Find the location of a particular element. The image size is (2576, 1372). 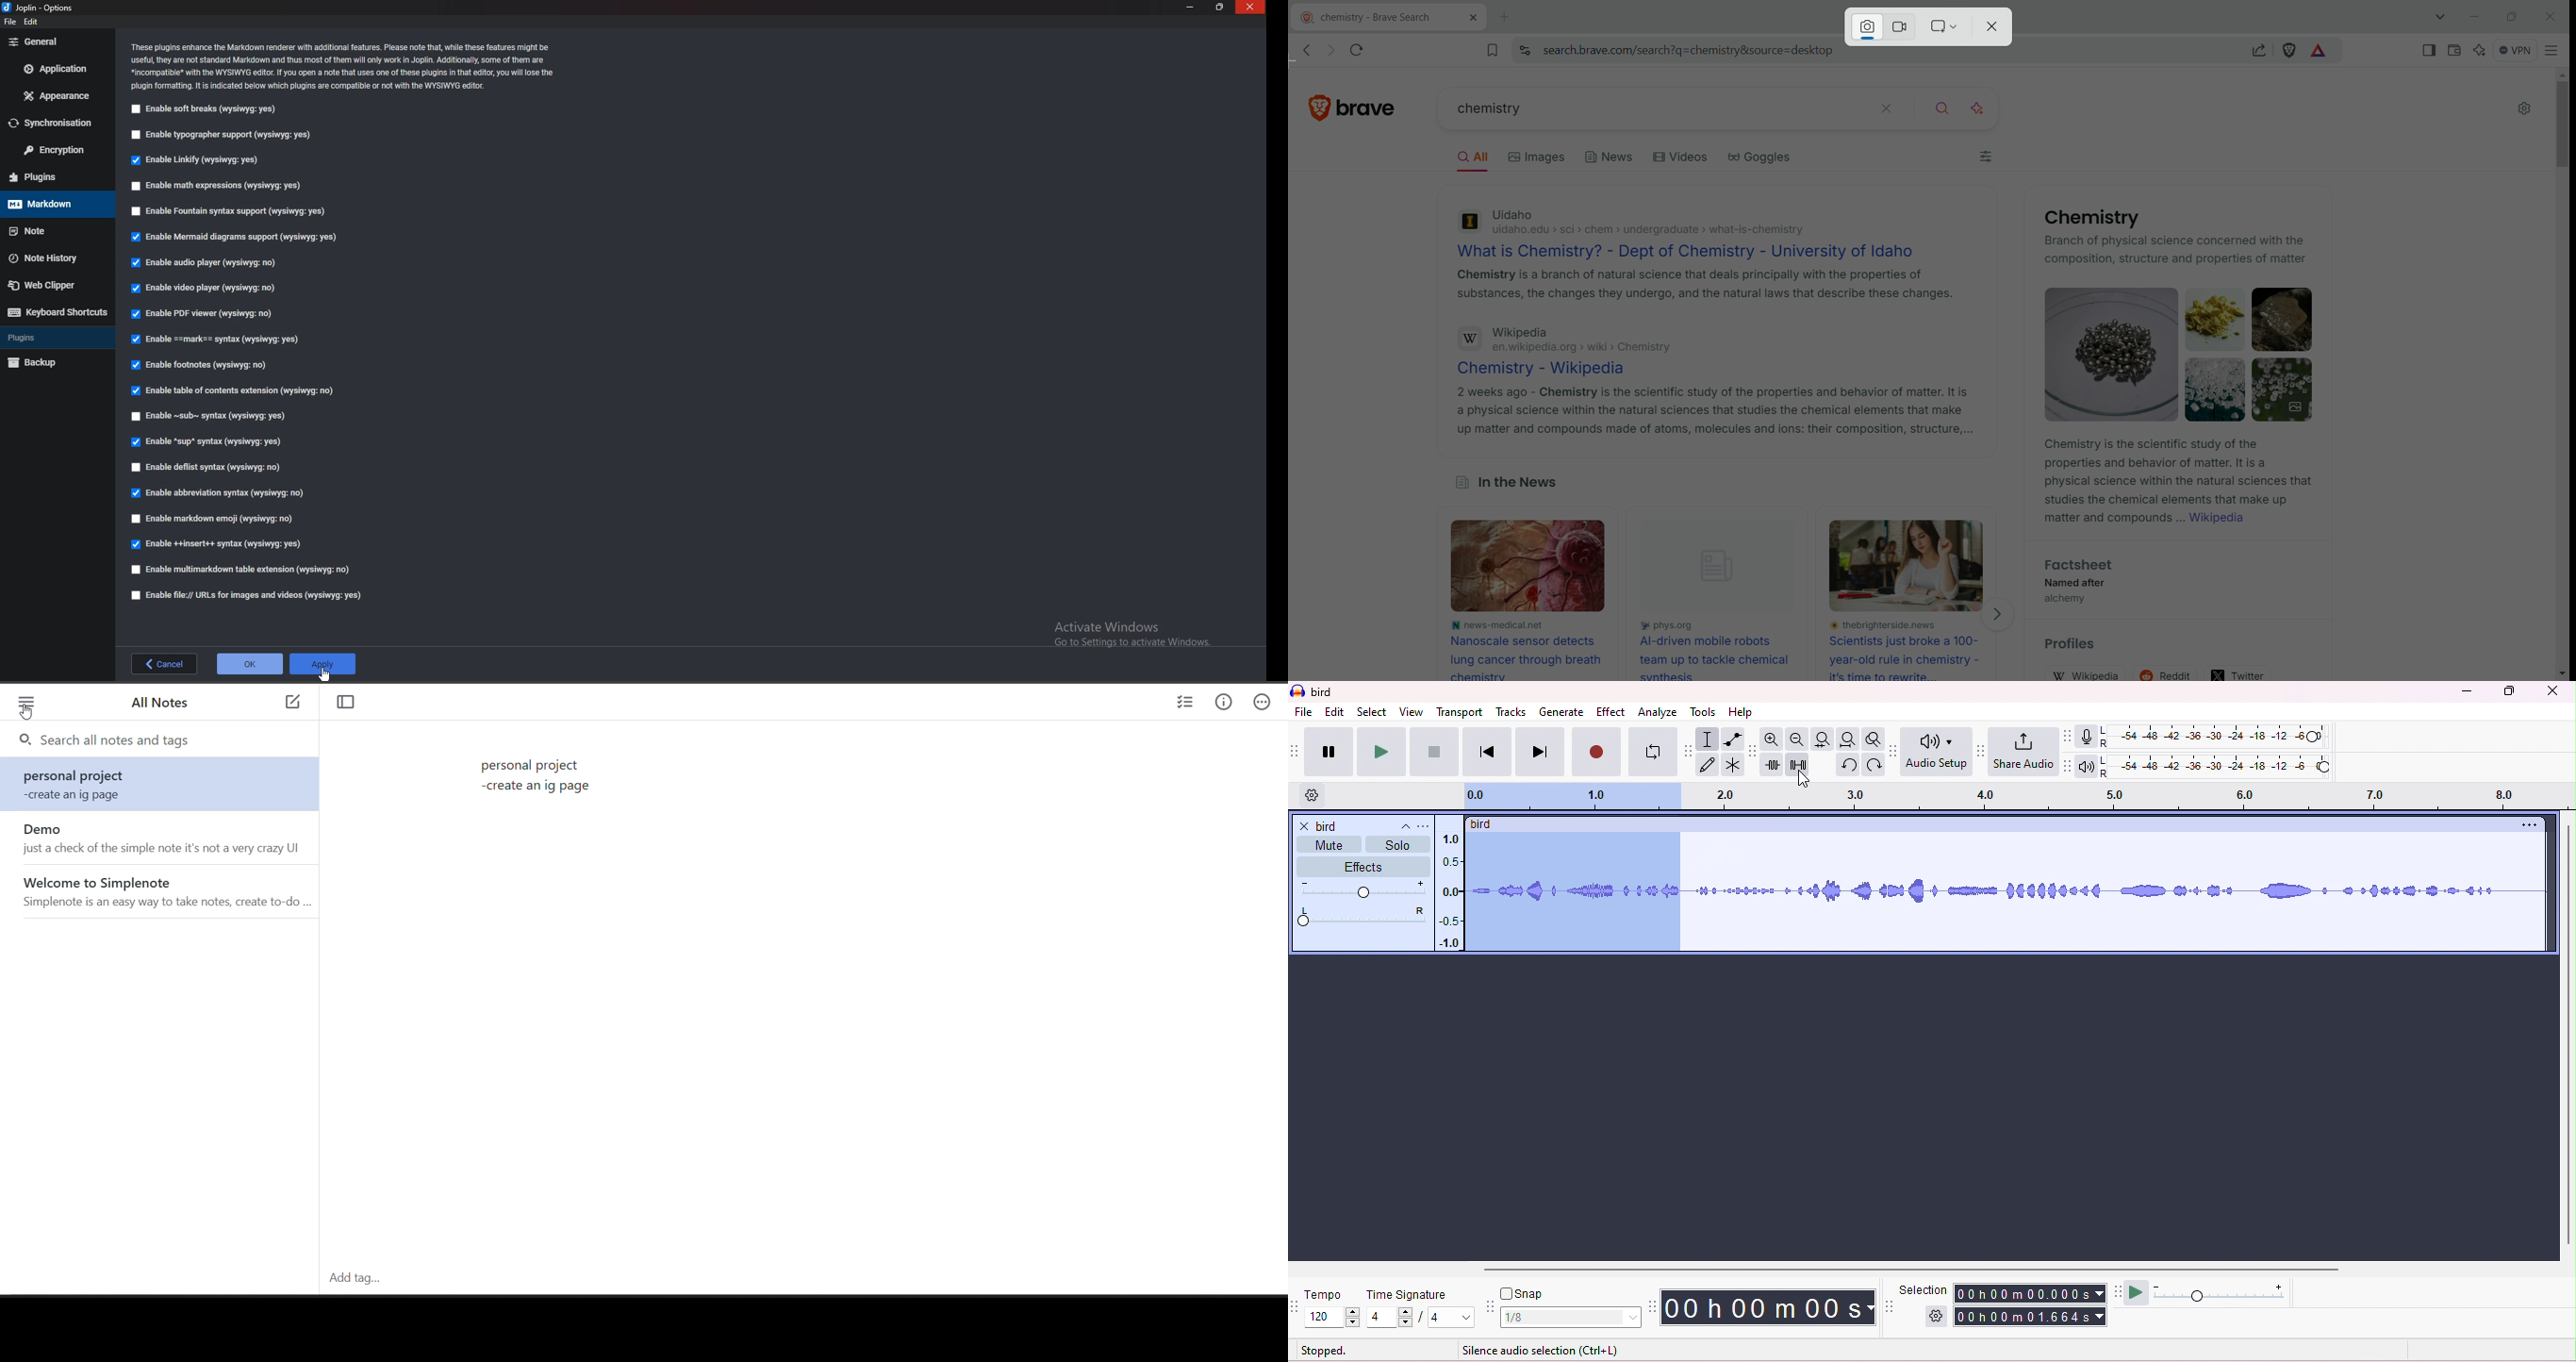

enable soft breaks is located at coordinates (208, 109).